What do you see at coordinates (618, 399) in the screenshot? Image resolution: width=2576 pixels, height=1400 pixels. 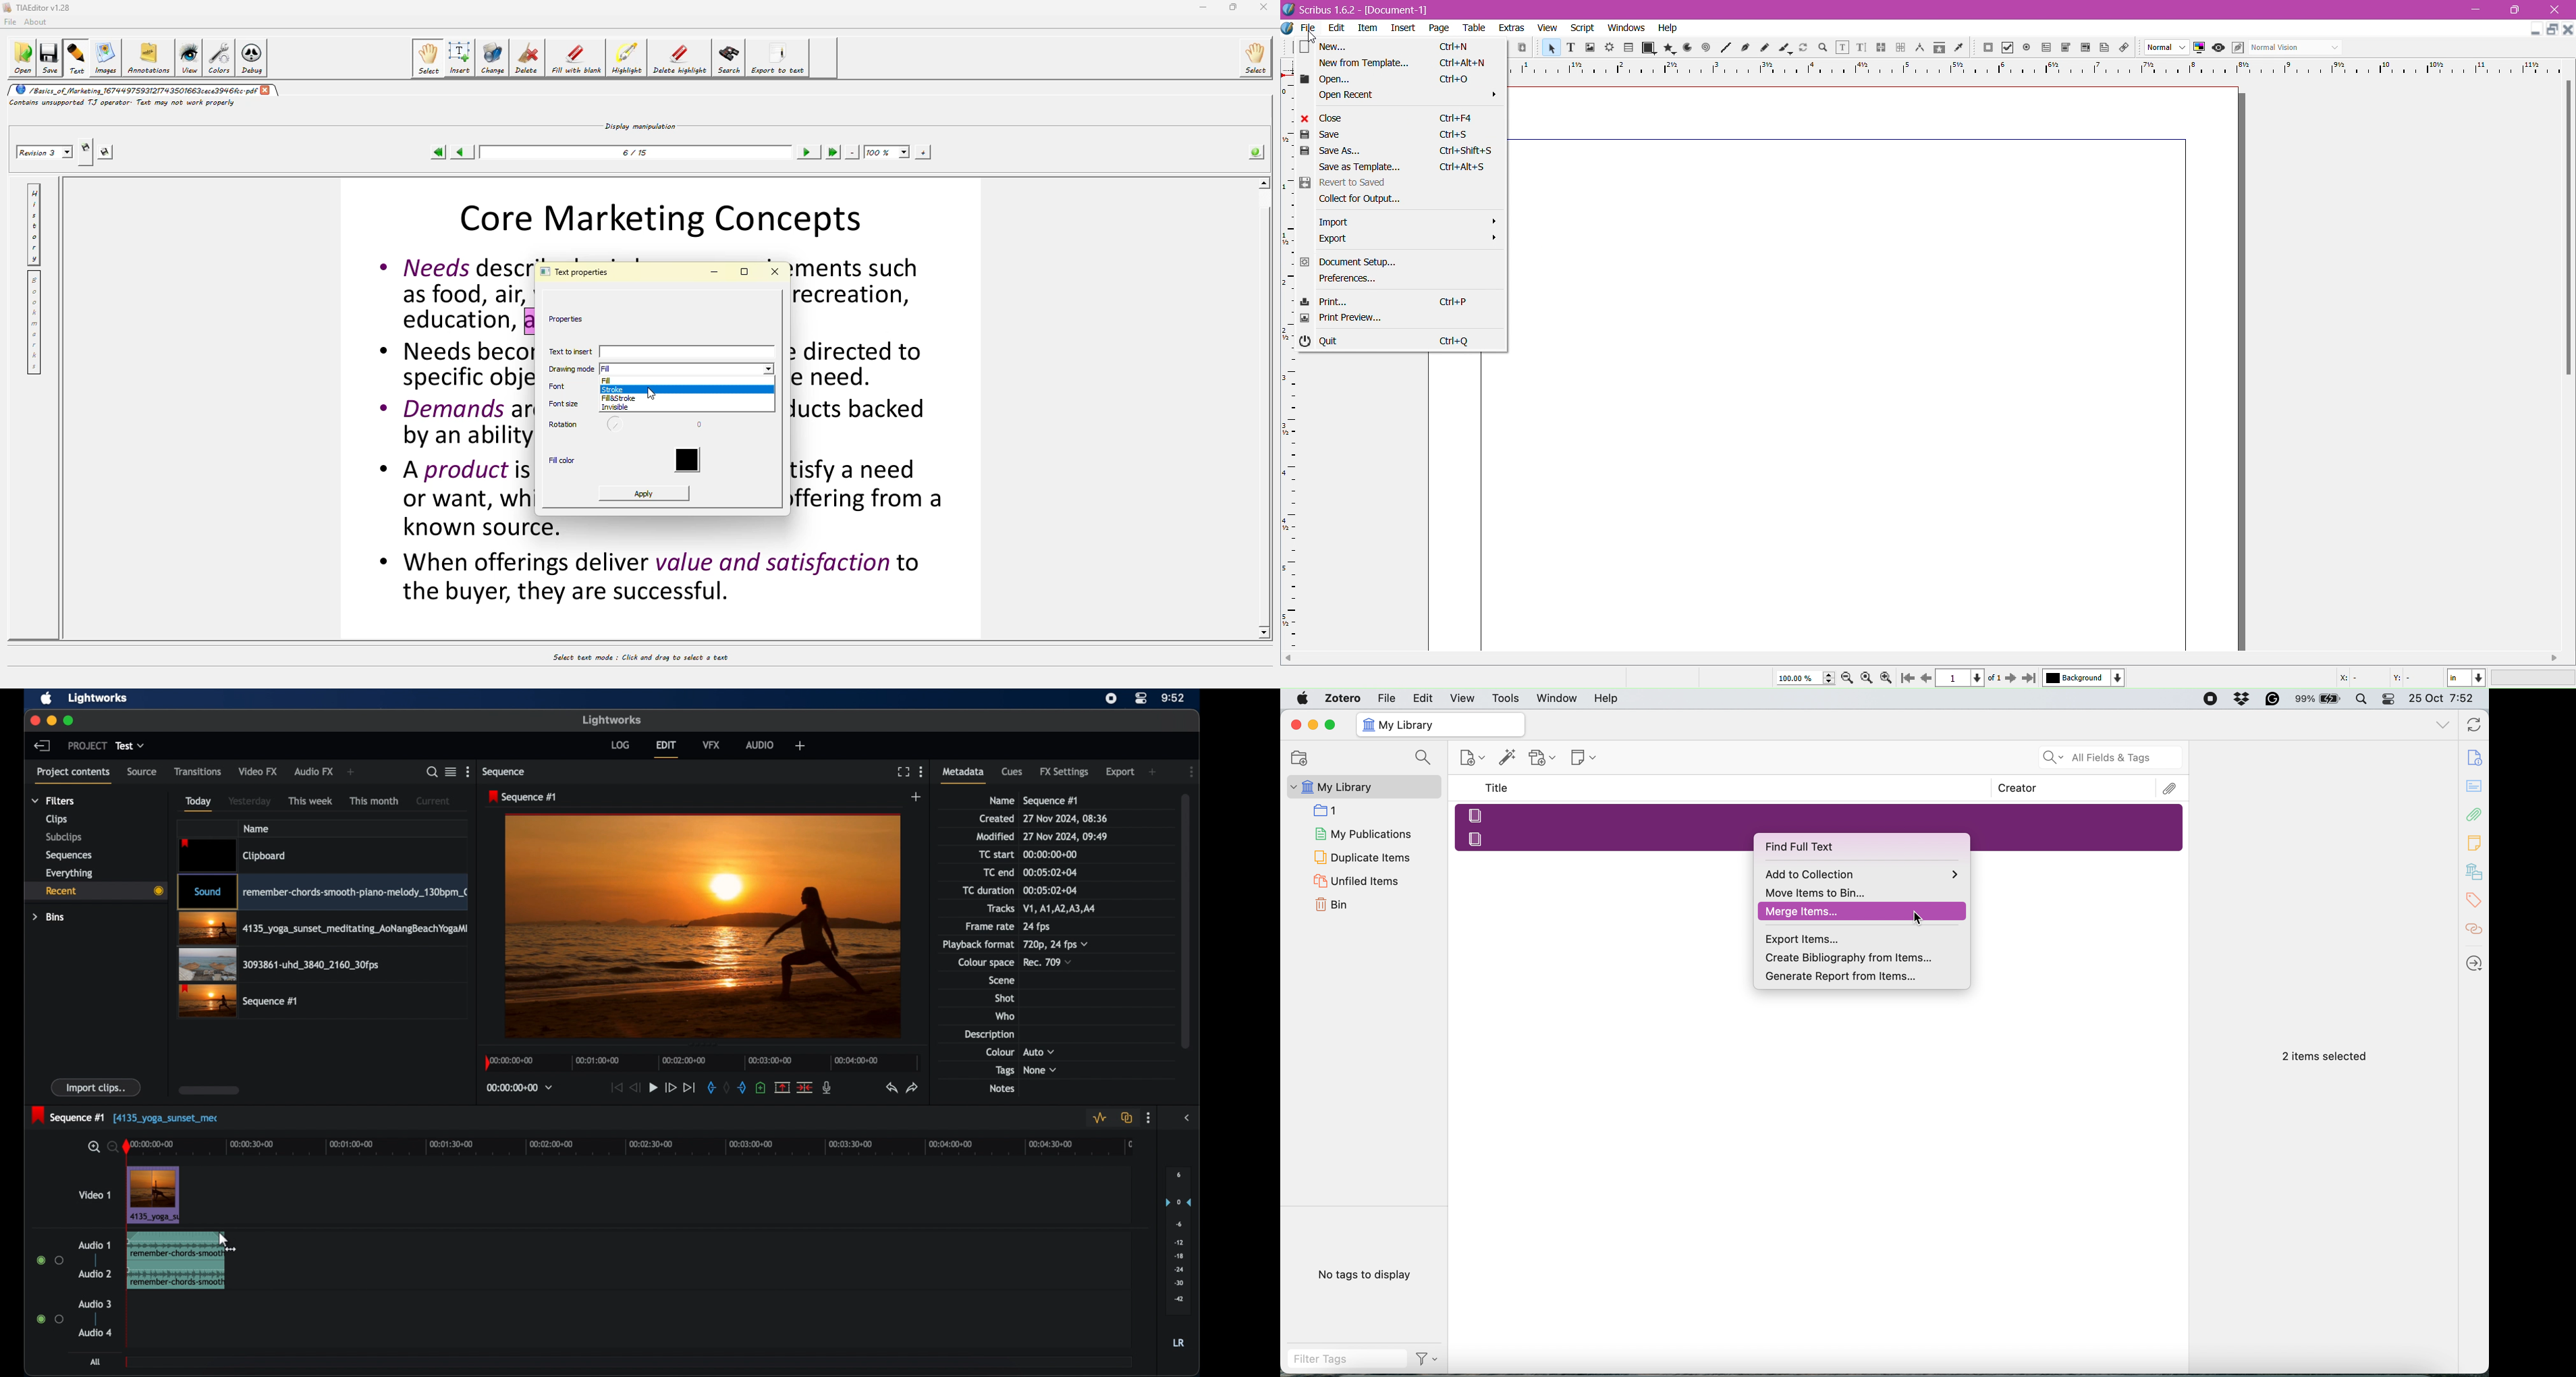 I see `fill&stroke` at bounding box center [618, 399].